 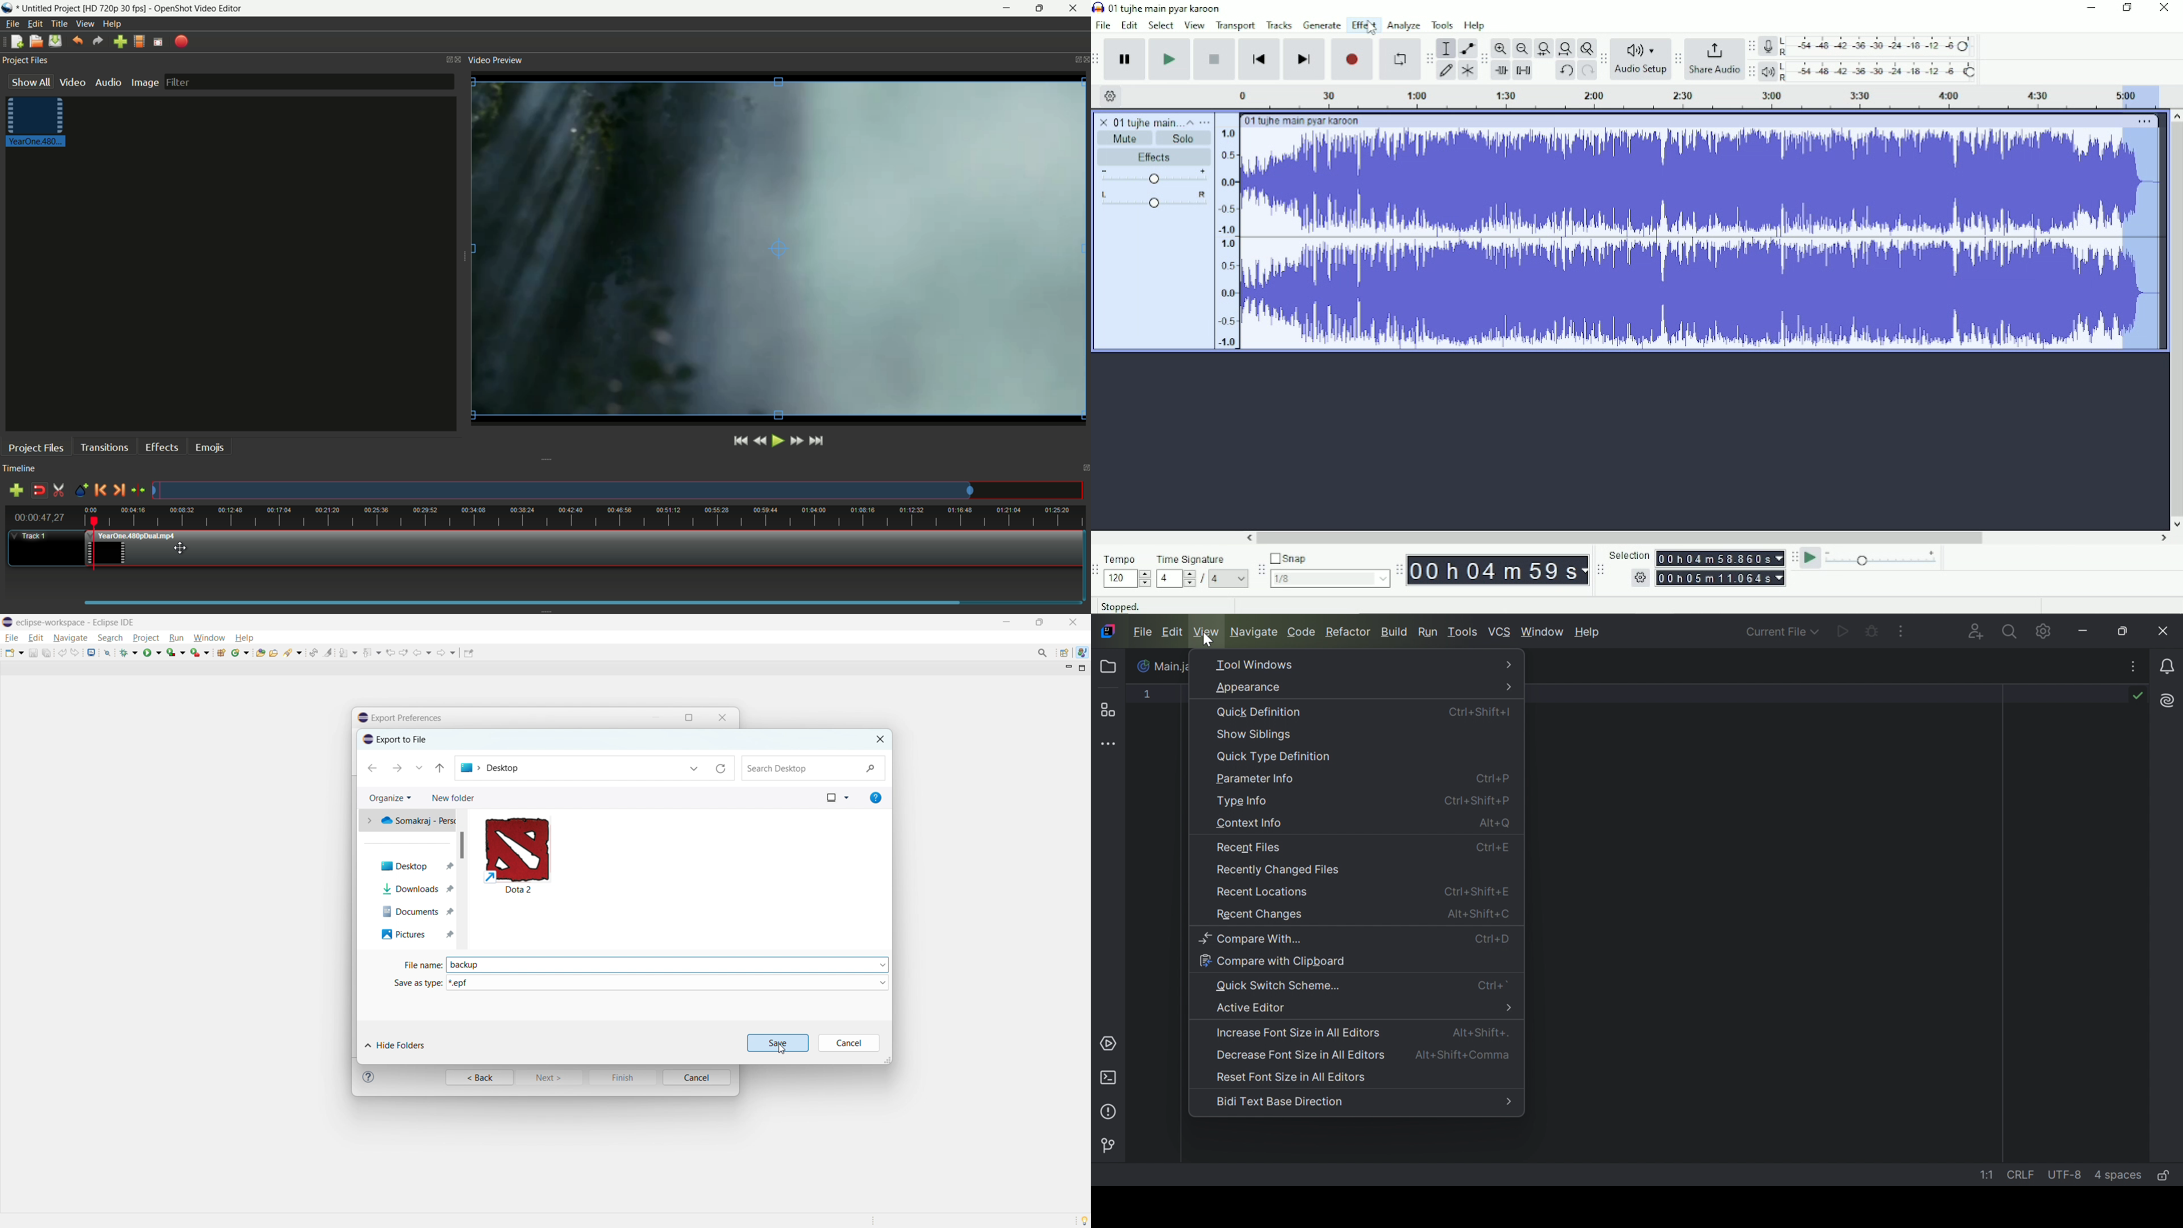 What do you see at coordinates (1330, 559) in the screenshot?
I see `Snap` at bounding box center [1330, 559].